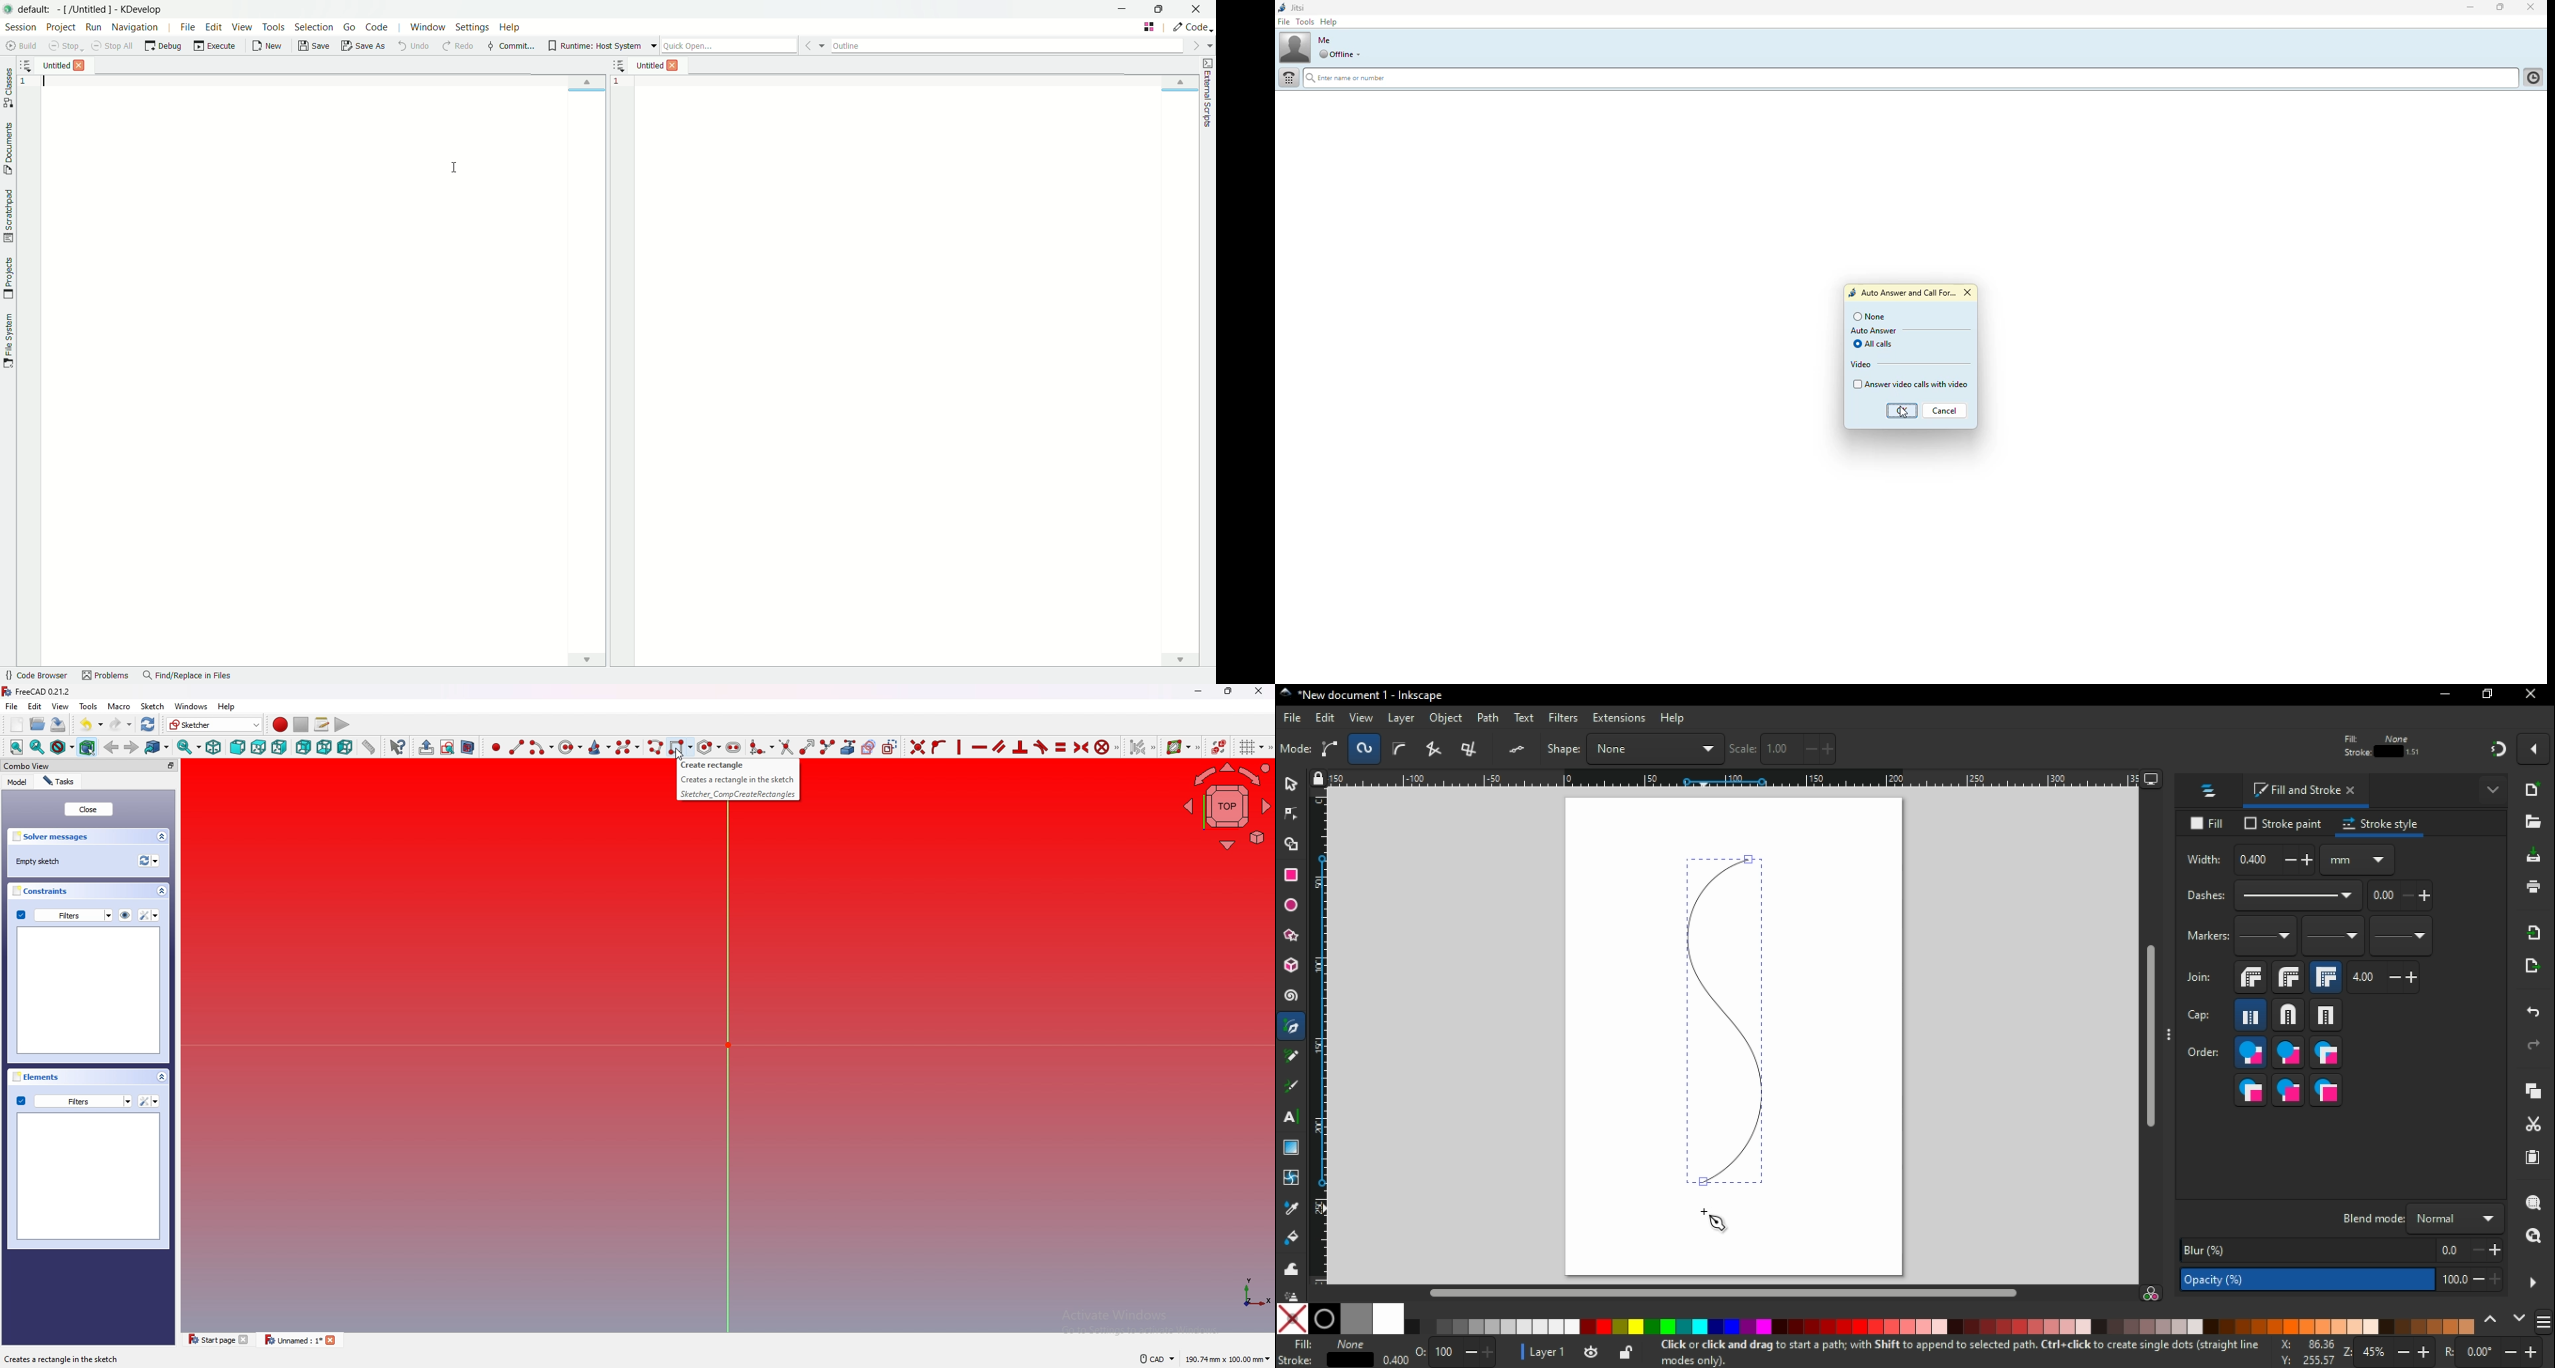 The width and height of the screenshot is (2576, 1372). Describe the element at coordinates (1291, 904) in the screenshot. I see `ellipse / arc tool` at that location.